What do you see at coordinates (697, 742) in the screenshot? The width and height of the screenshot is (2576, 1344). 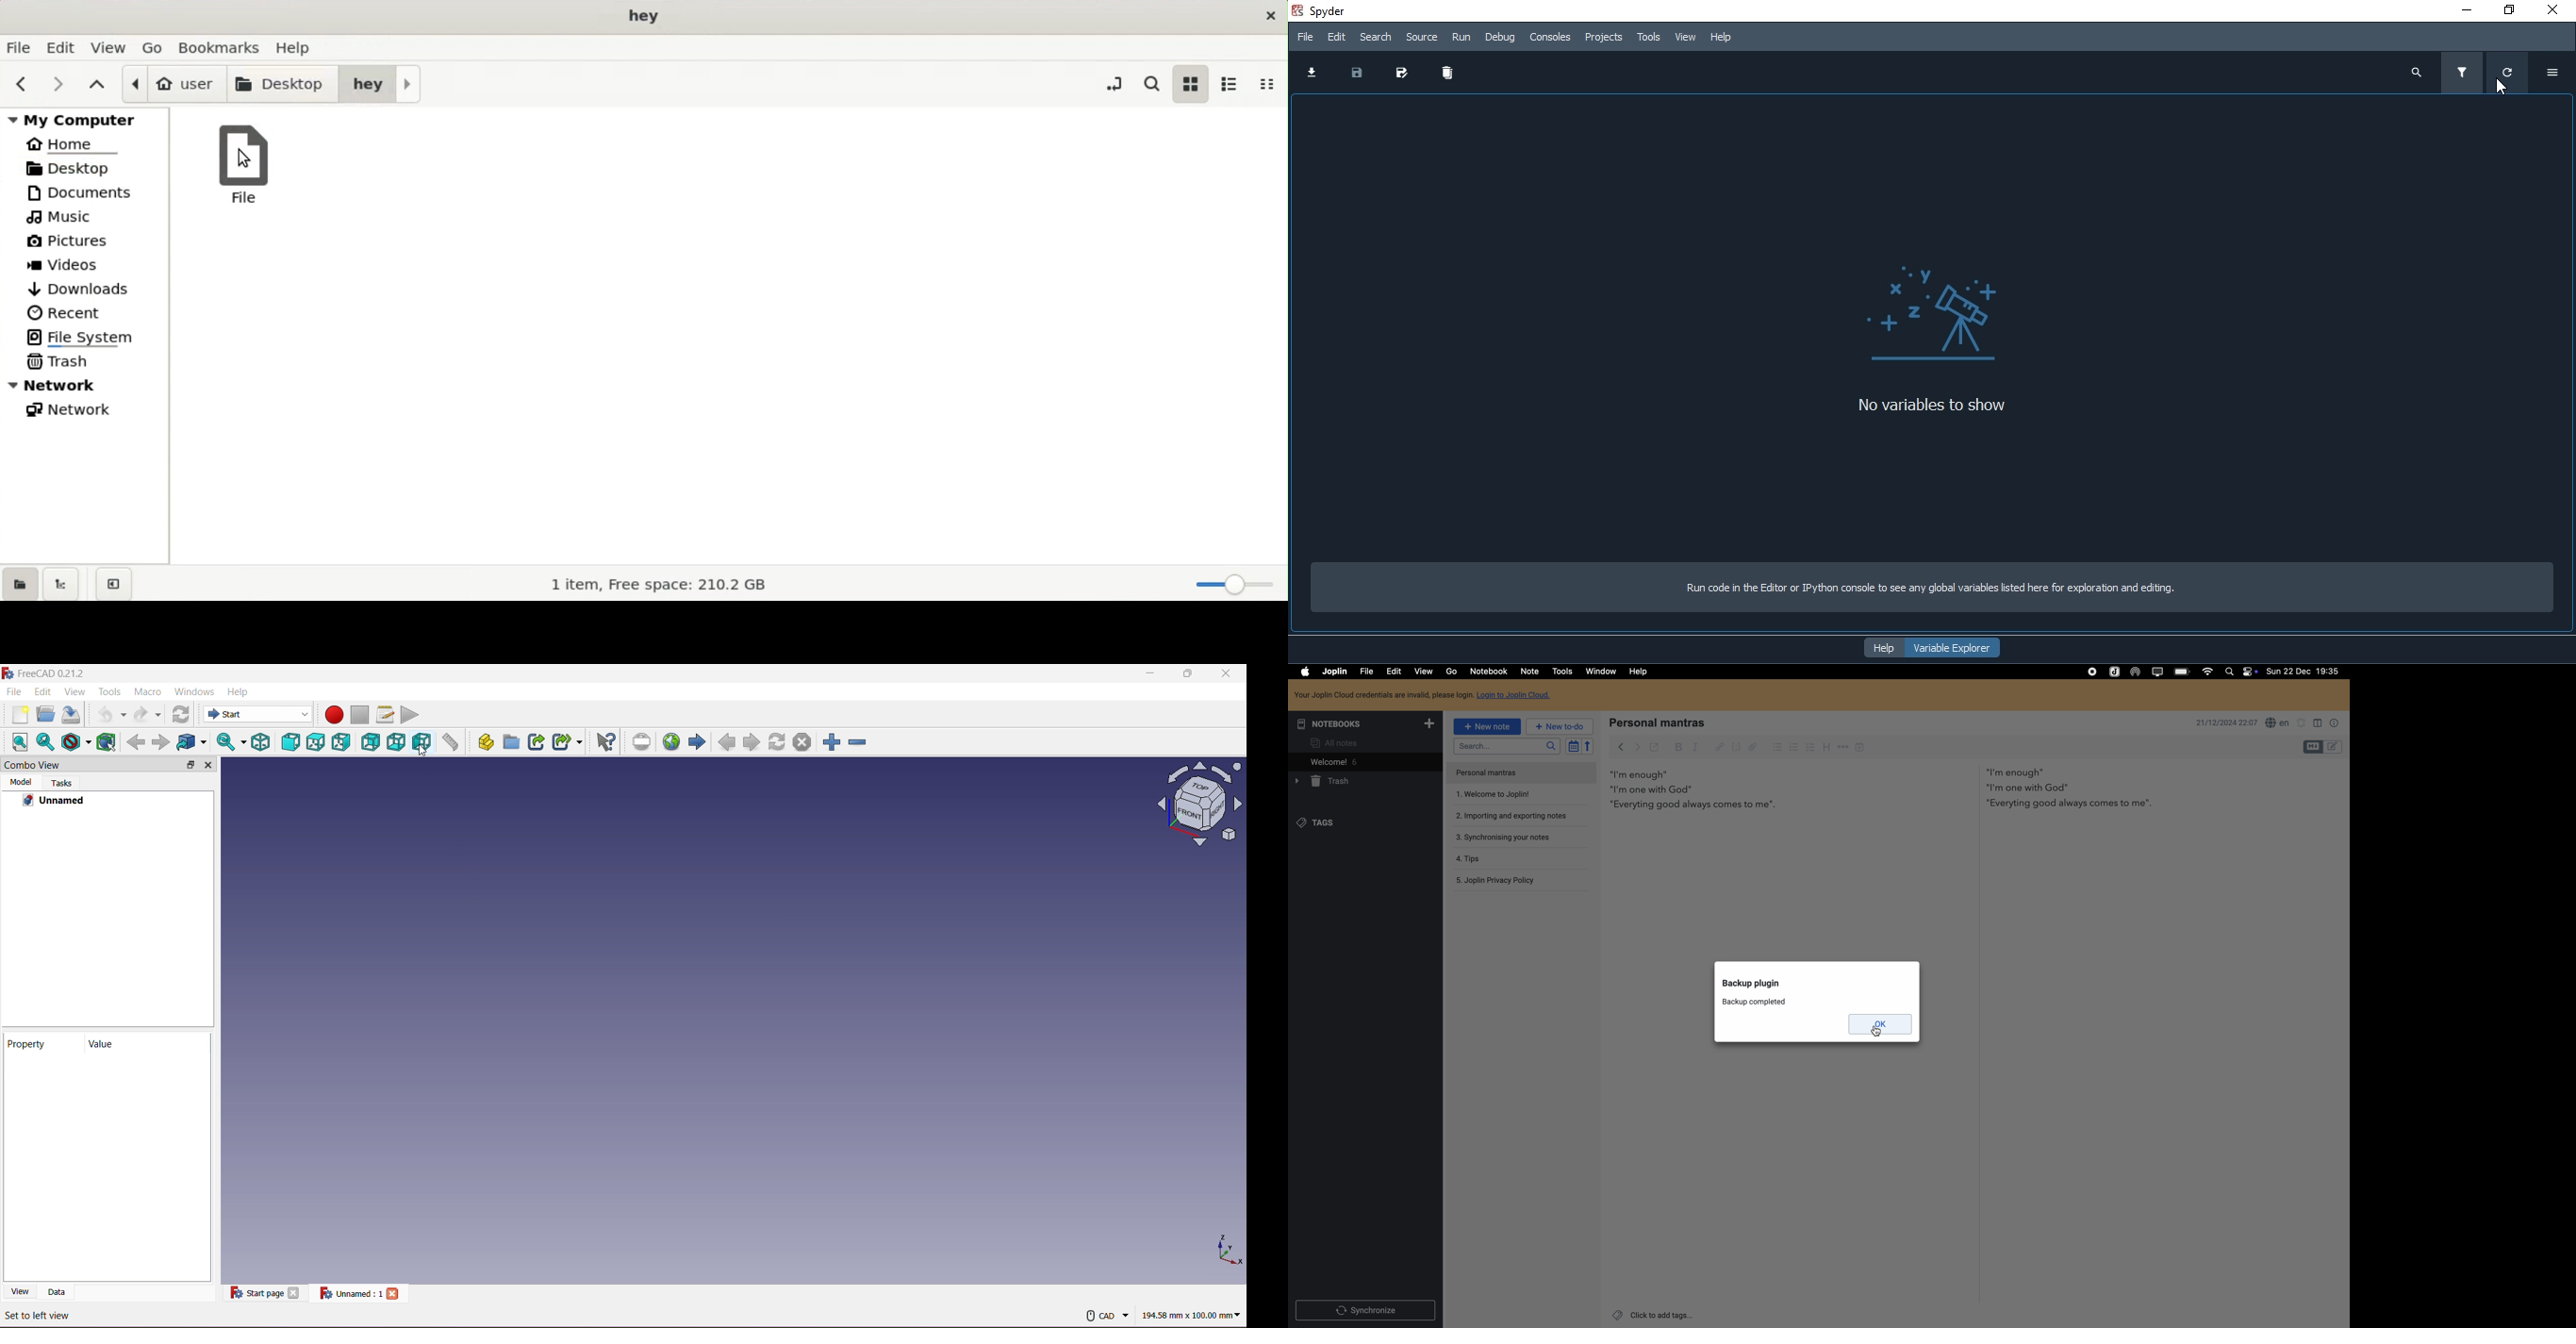 I see `Forward Navigation` at bounding box center [697, 742].